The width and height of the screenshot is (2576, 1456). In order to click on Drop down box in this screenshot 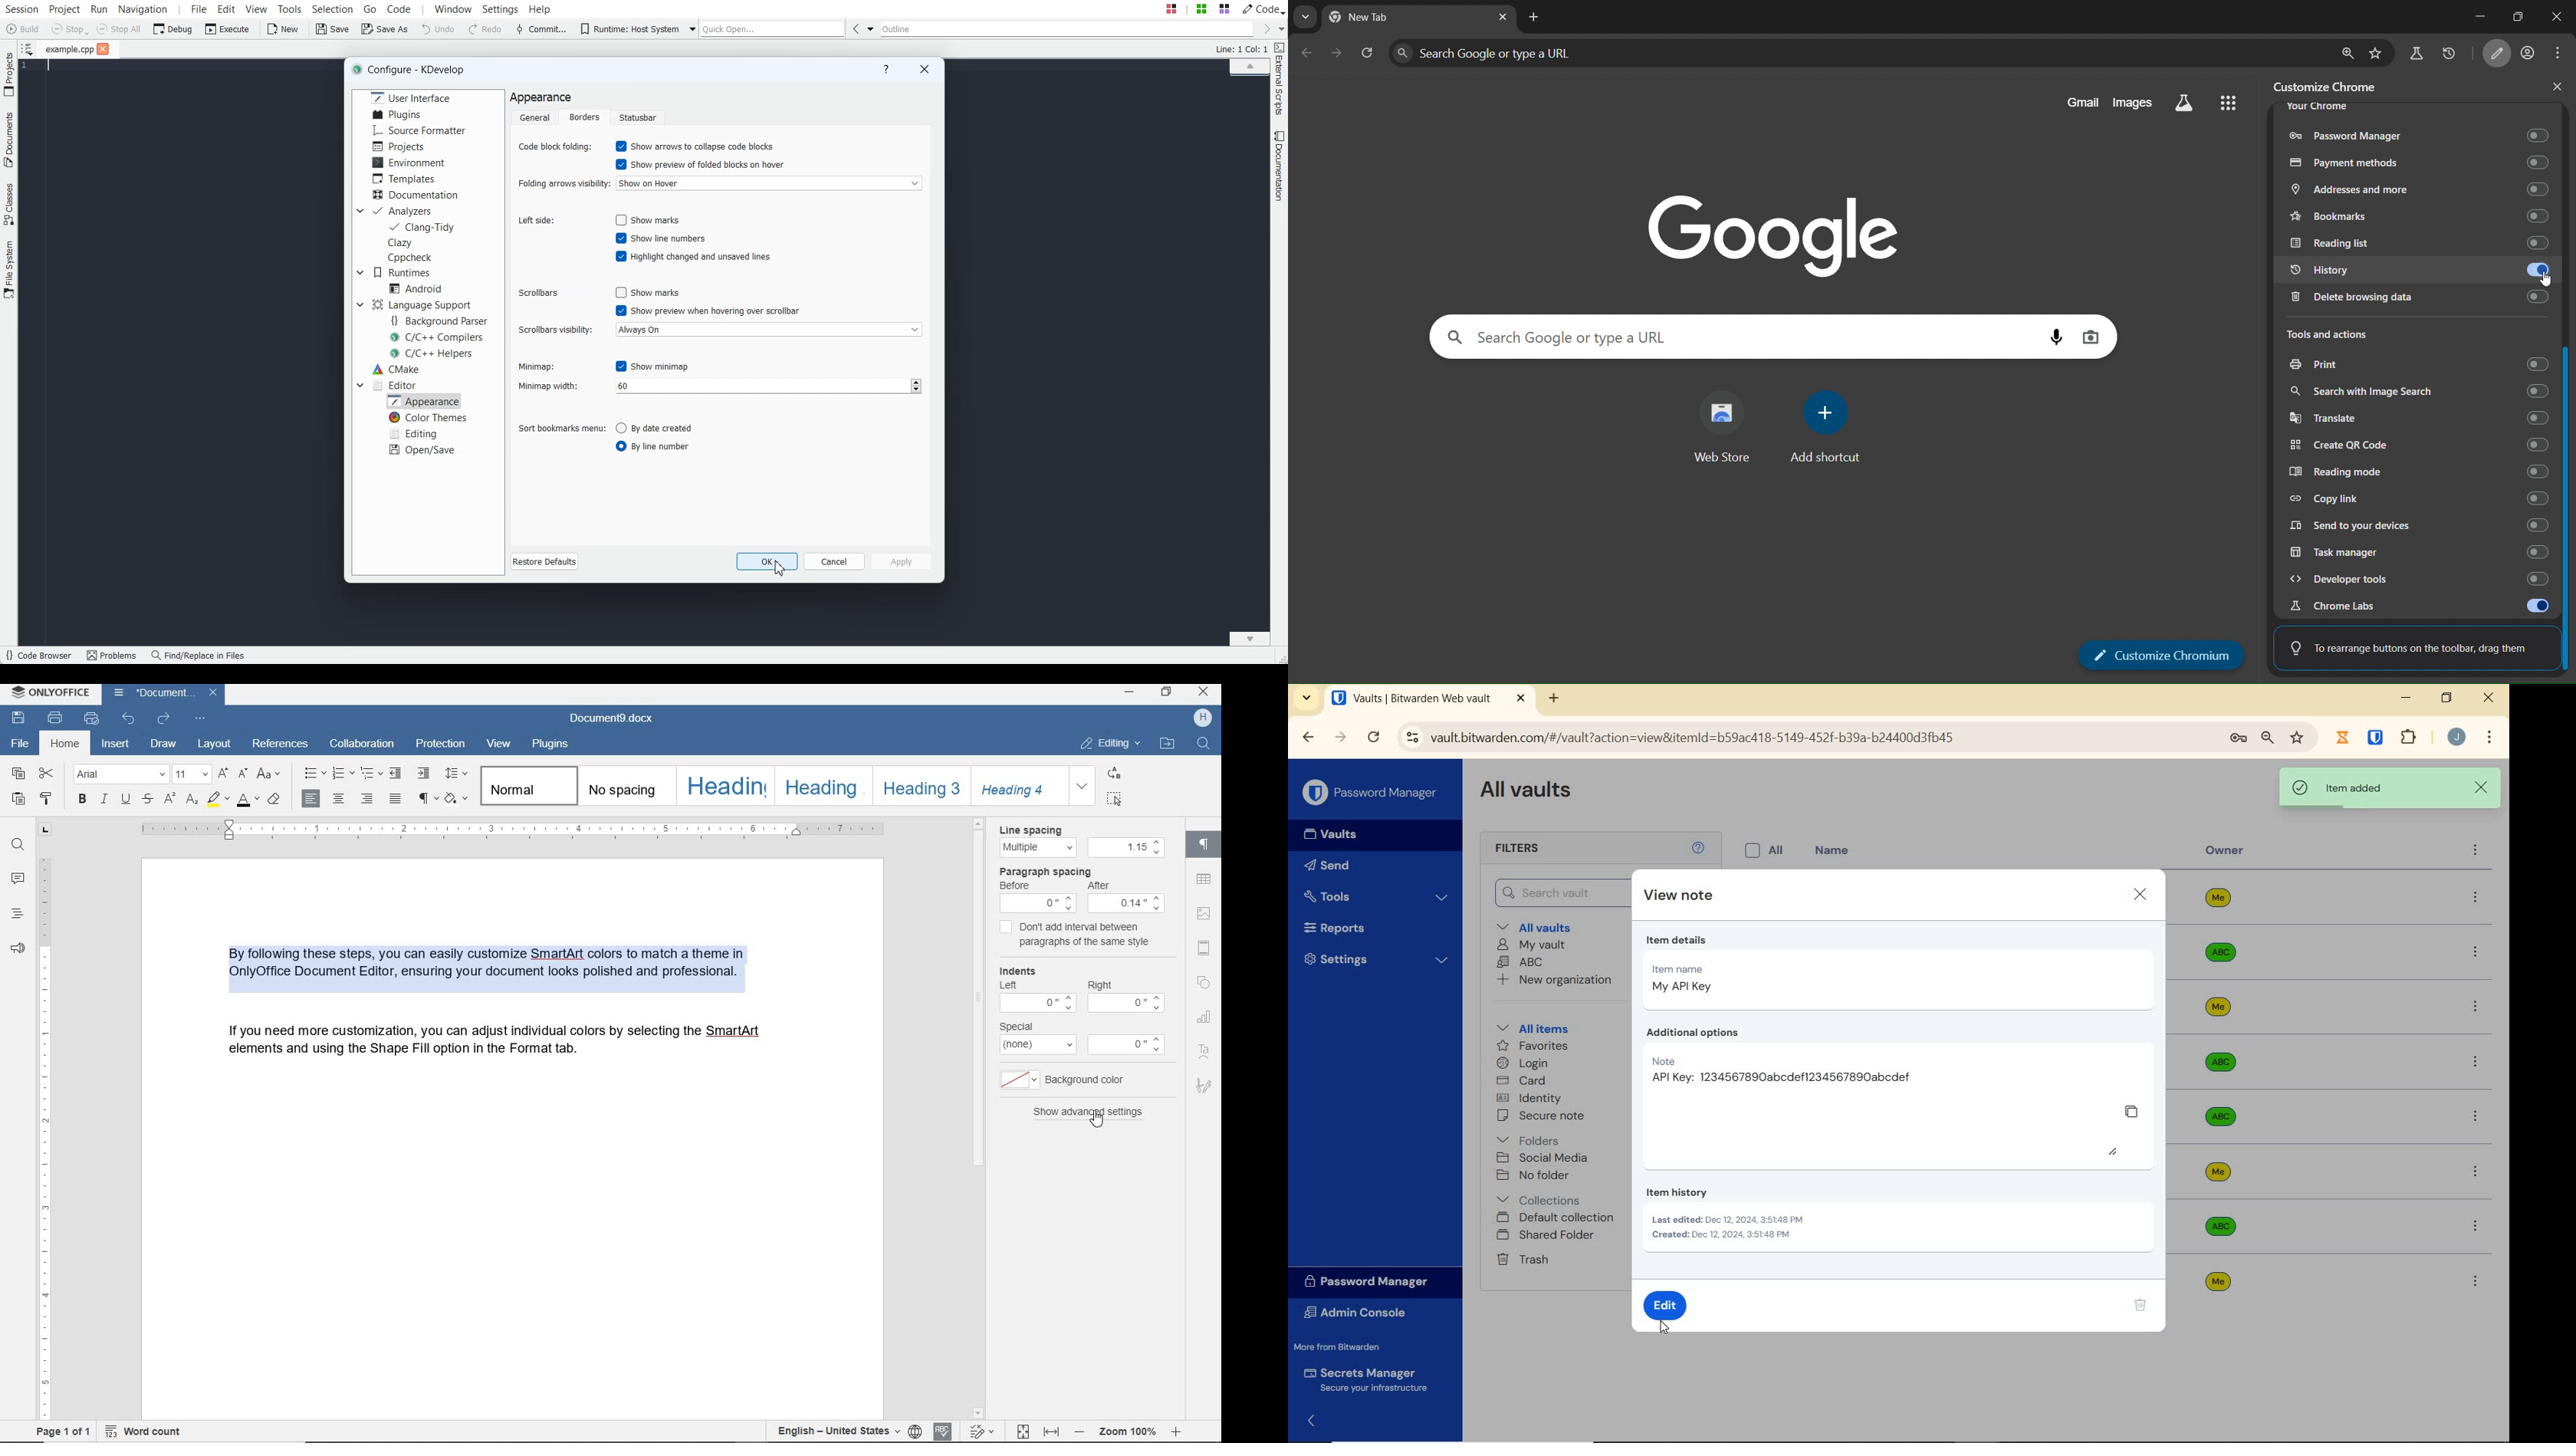, I will do `click(360, 385)`.